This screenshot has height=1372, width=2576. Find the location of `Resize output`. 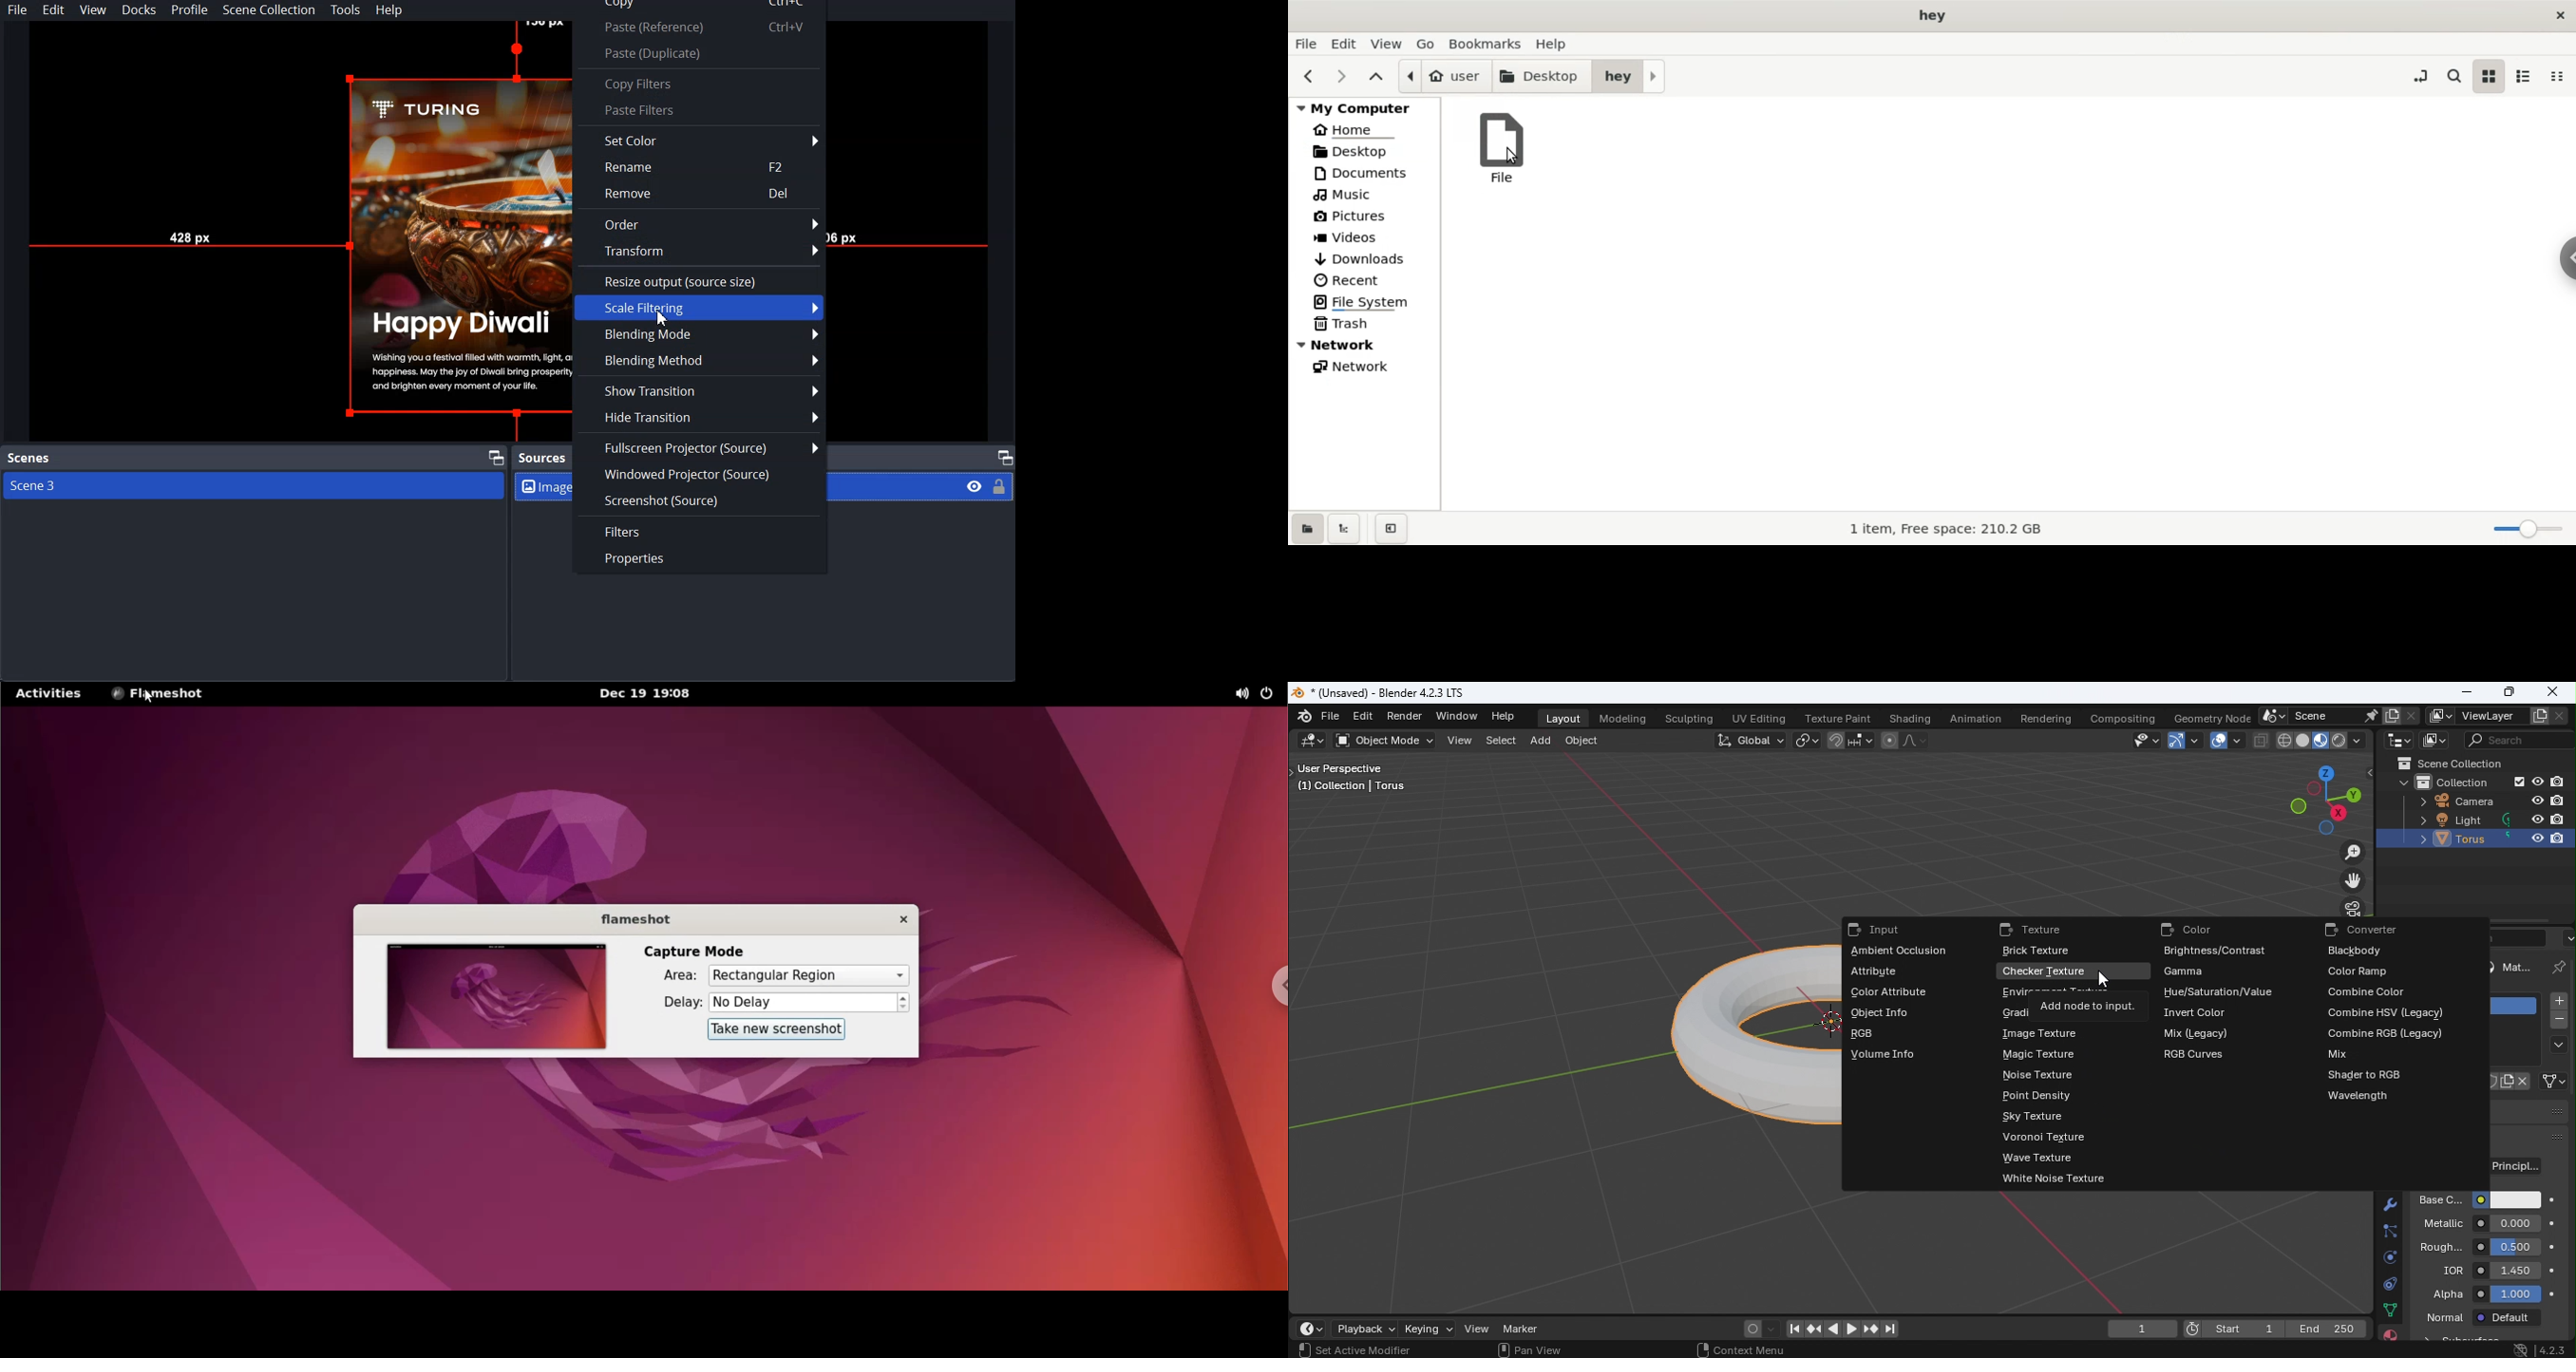

Resize output is located at coordinates (701, 279).